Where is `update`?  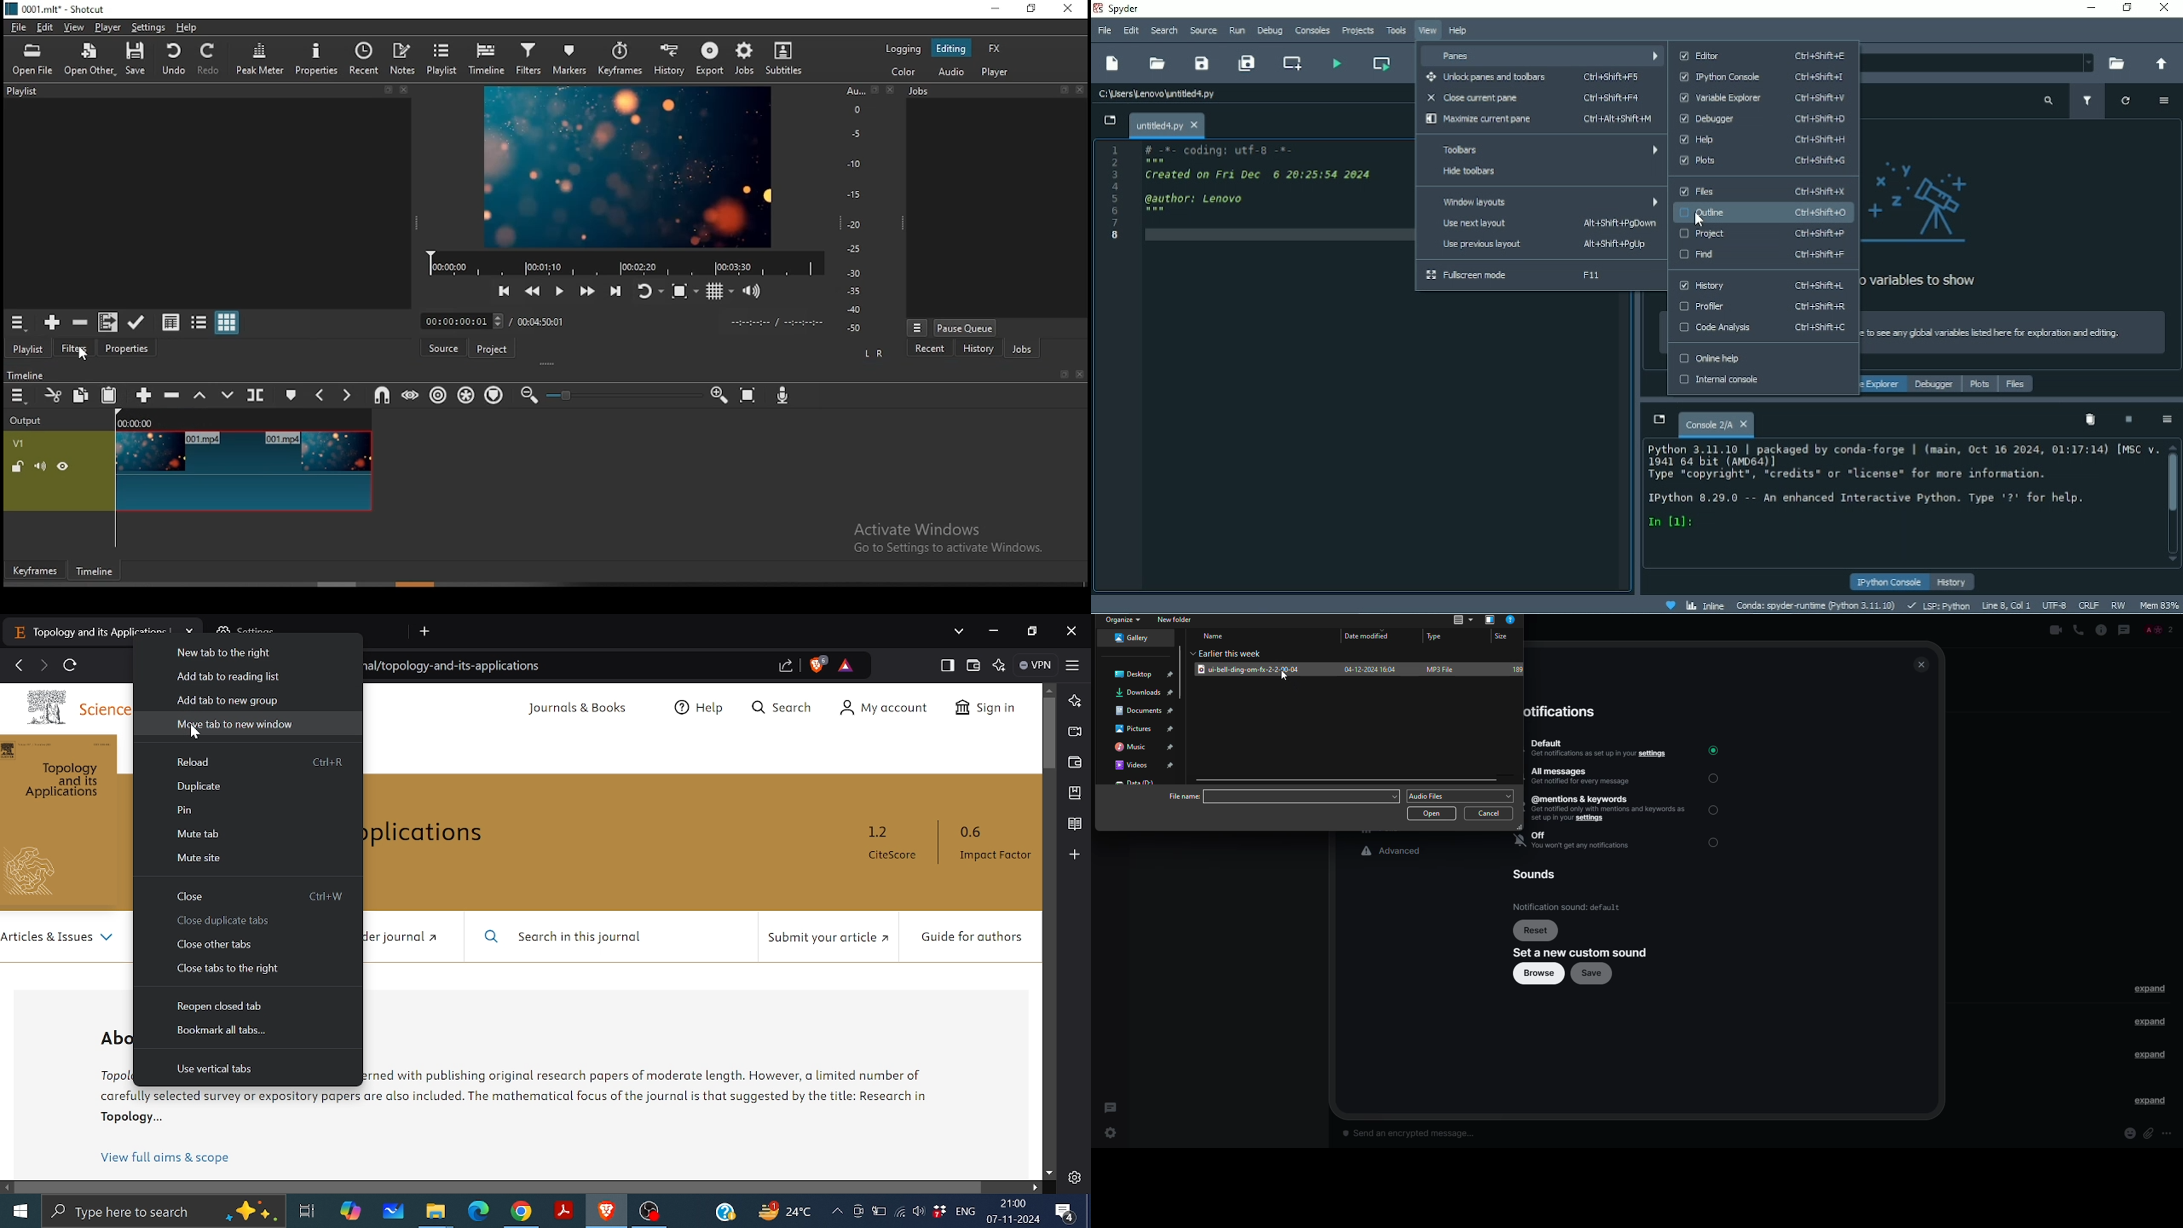
update is located at coordinates (137, 322).